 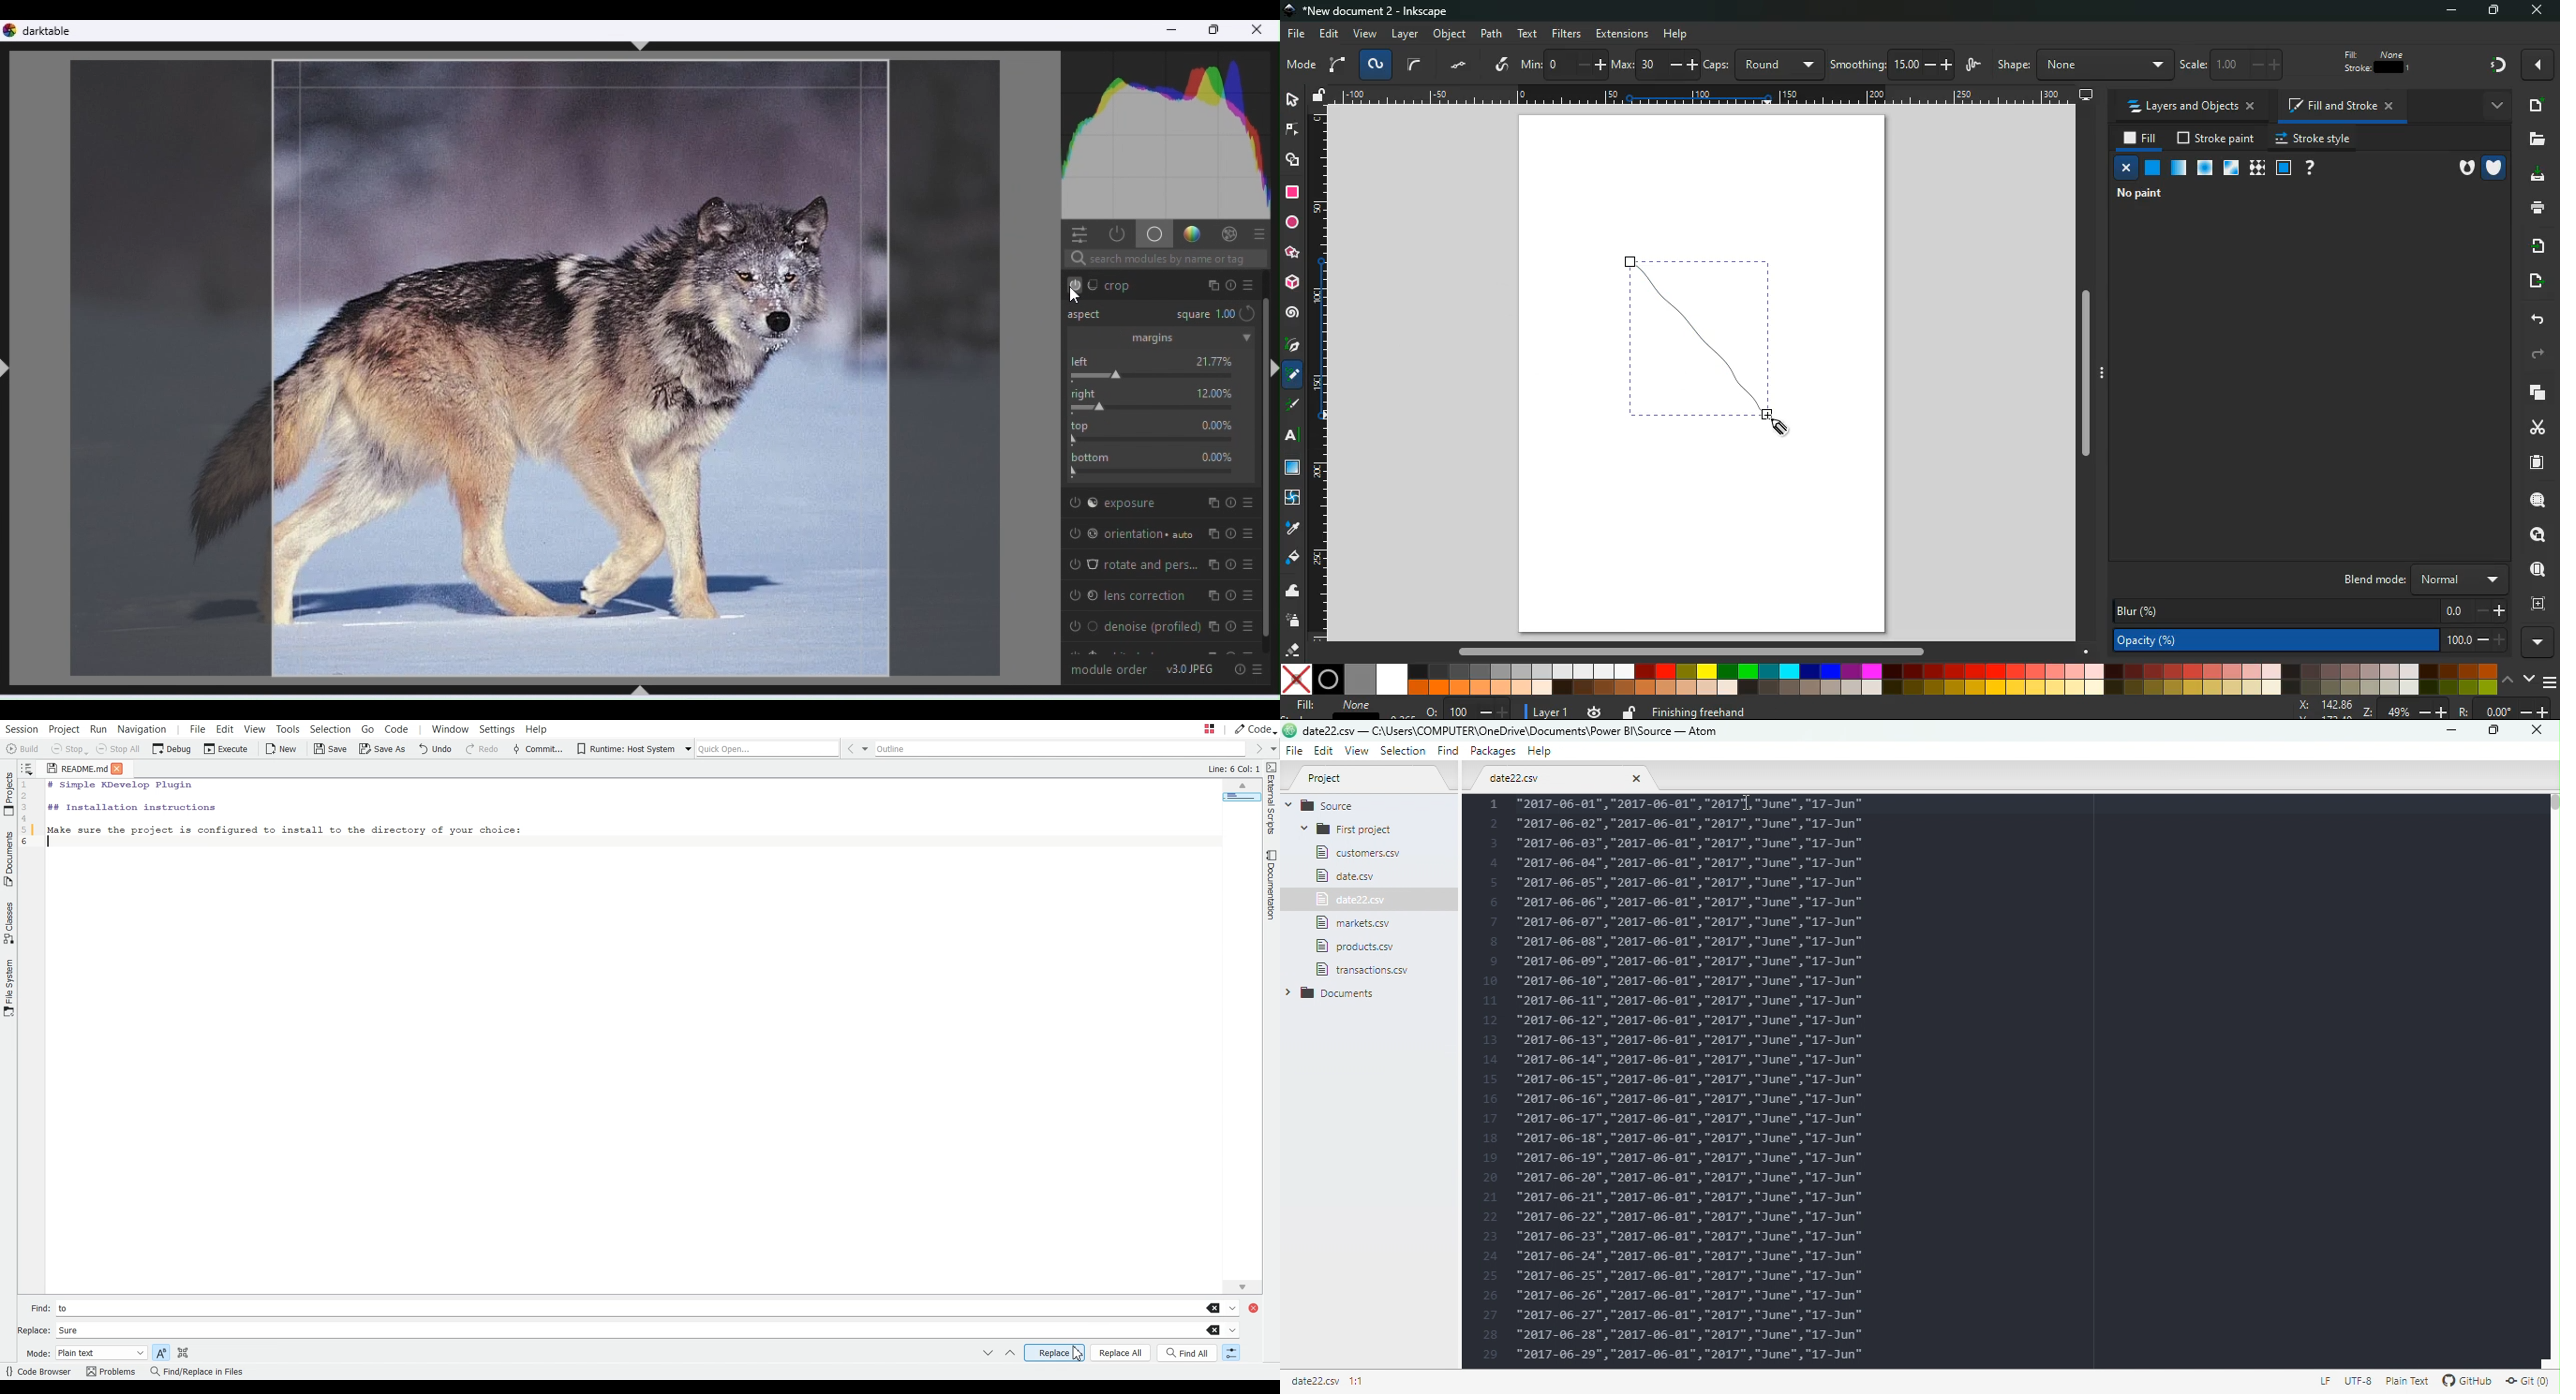 What do you see at coordinates (2411, 578) in the screenshot?
I see `blend mode` at bounding box center [2411, 578].